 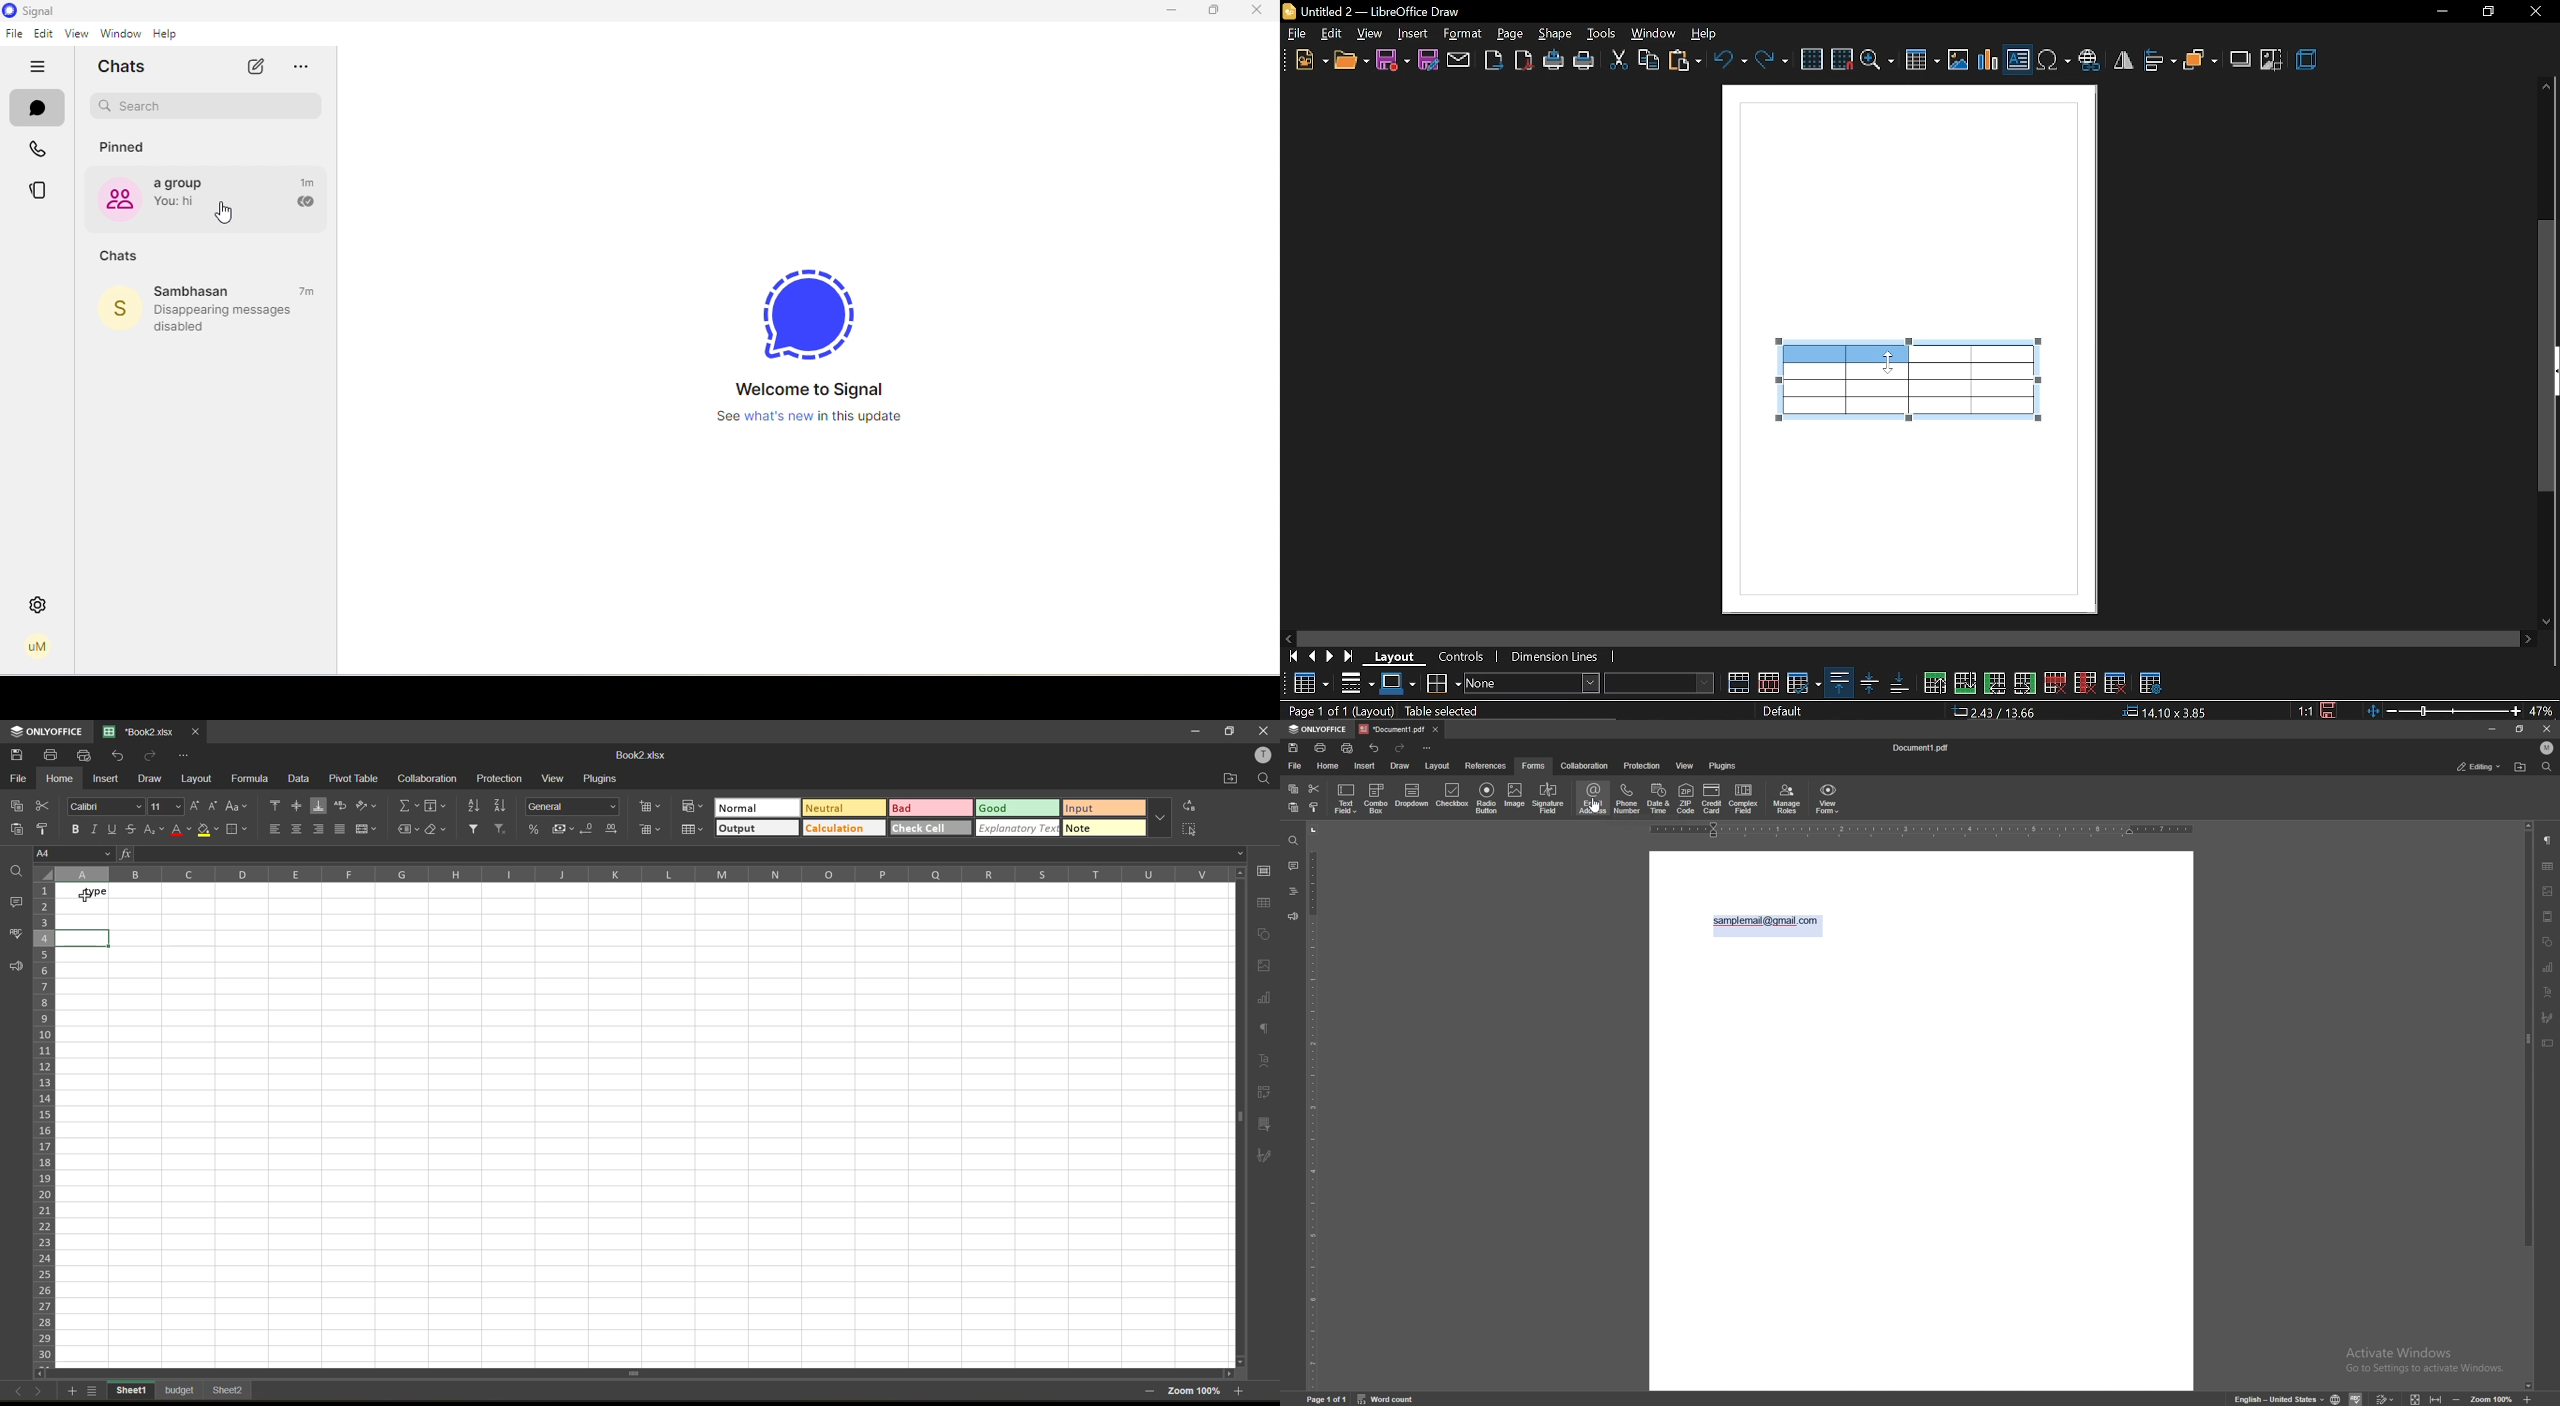 I want to click on insert row above, so click(x=1935, y=683).